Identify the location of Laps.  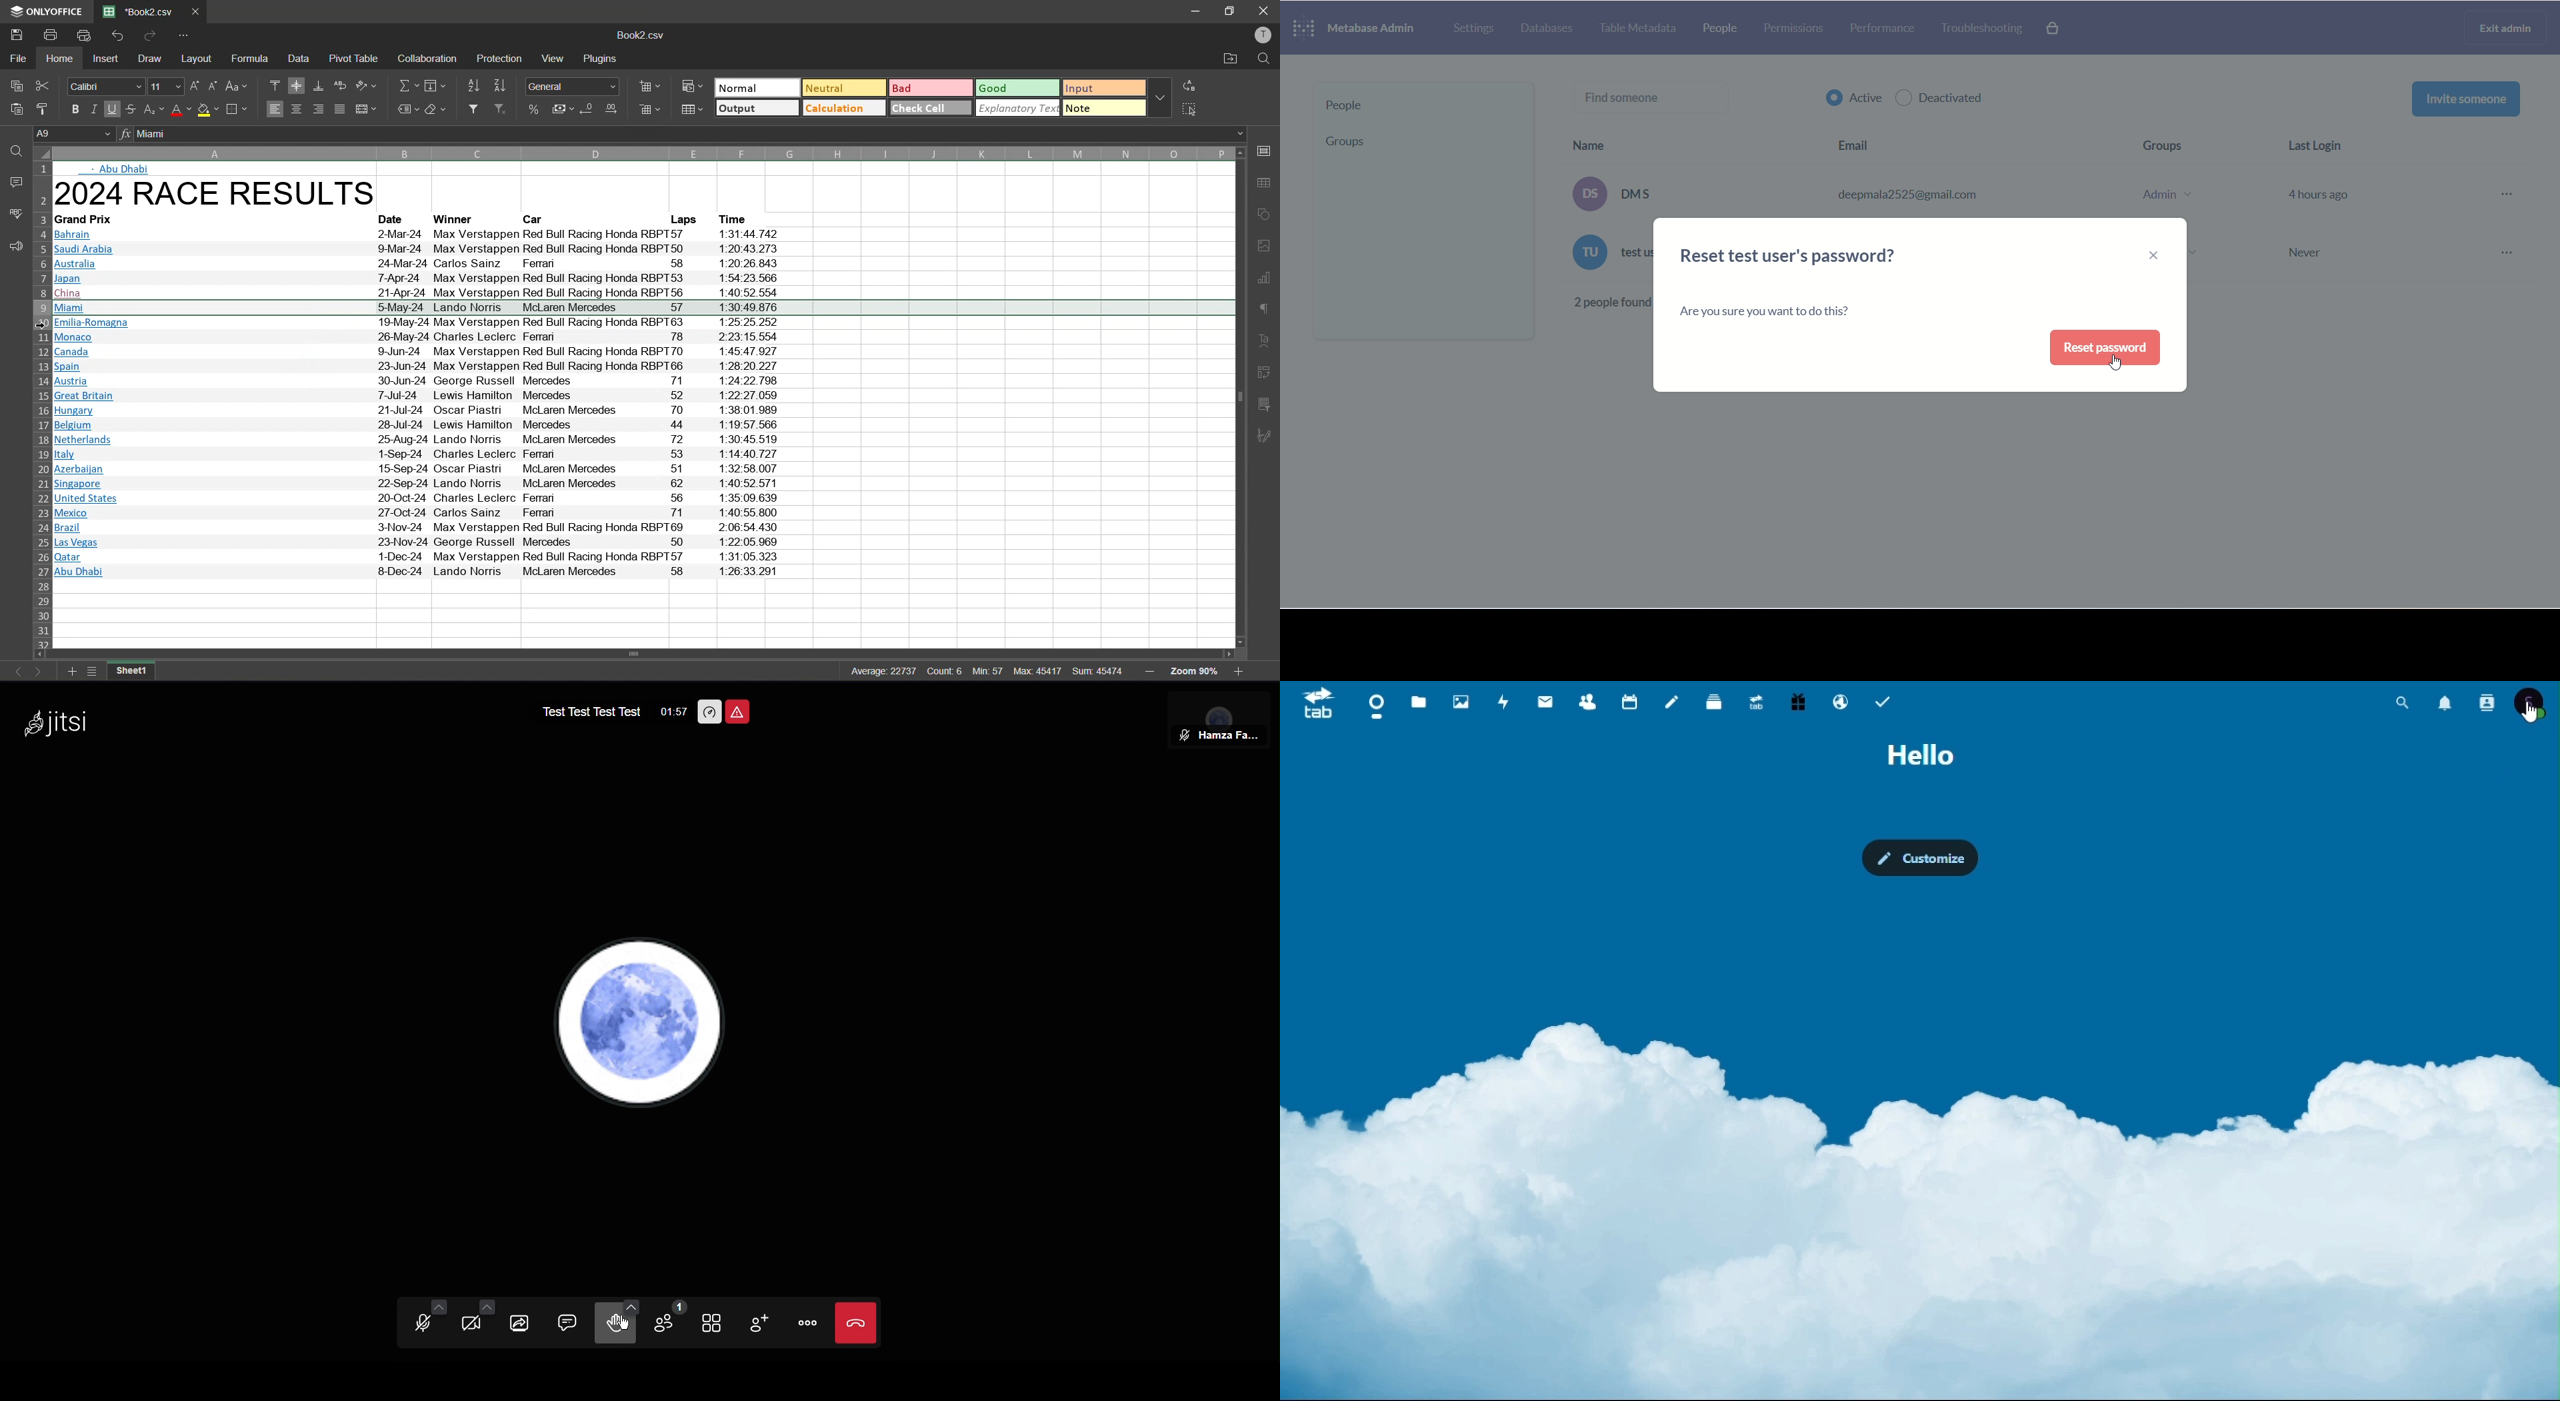
(683, 219).